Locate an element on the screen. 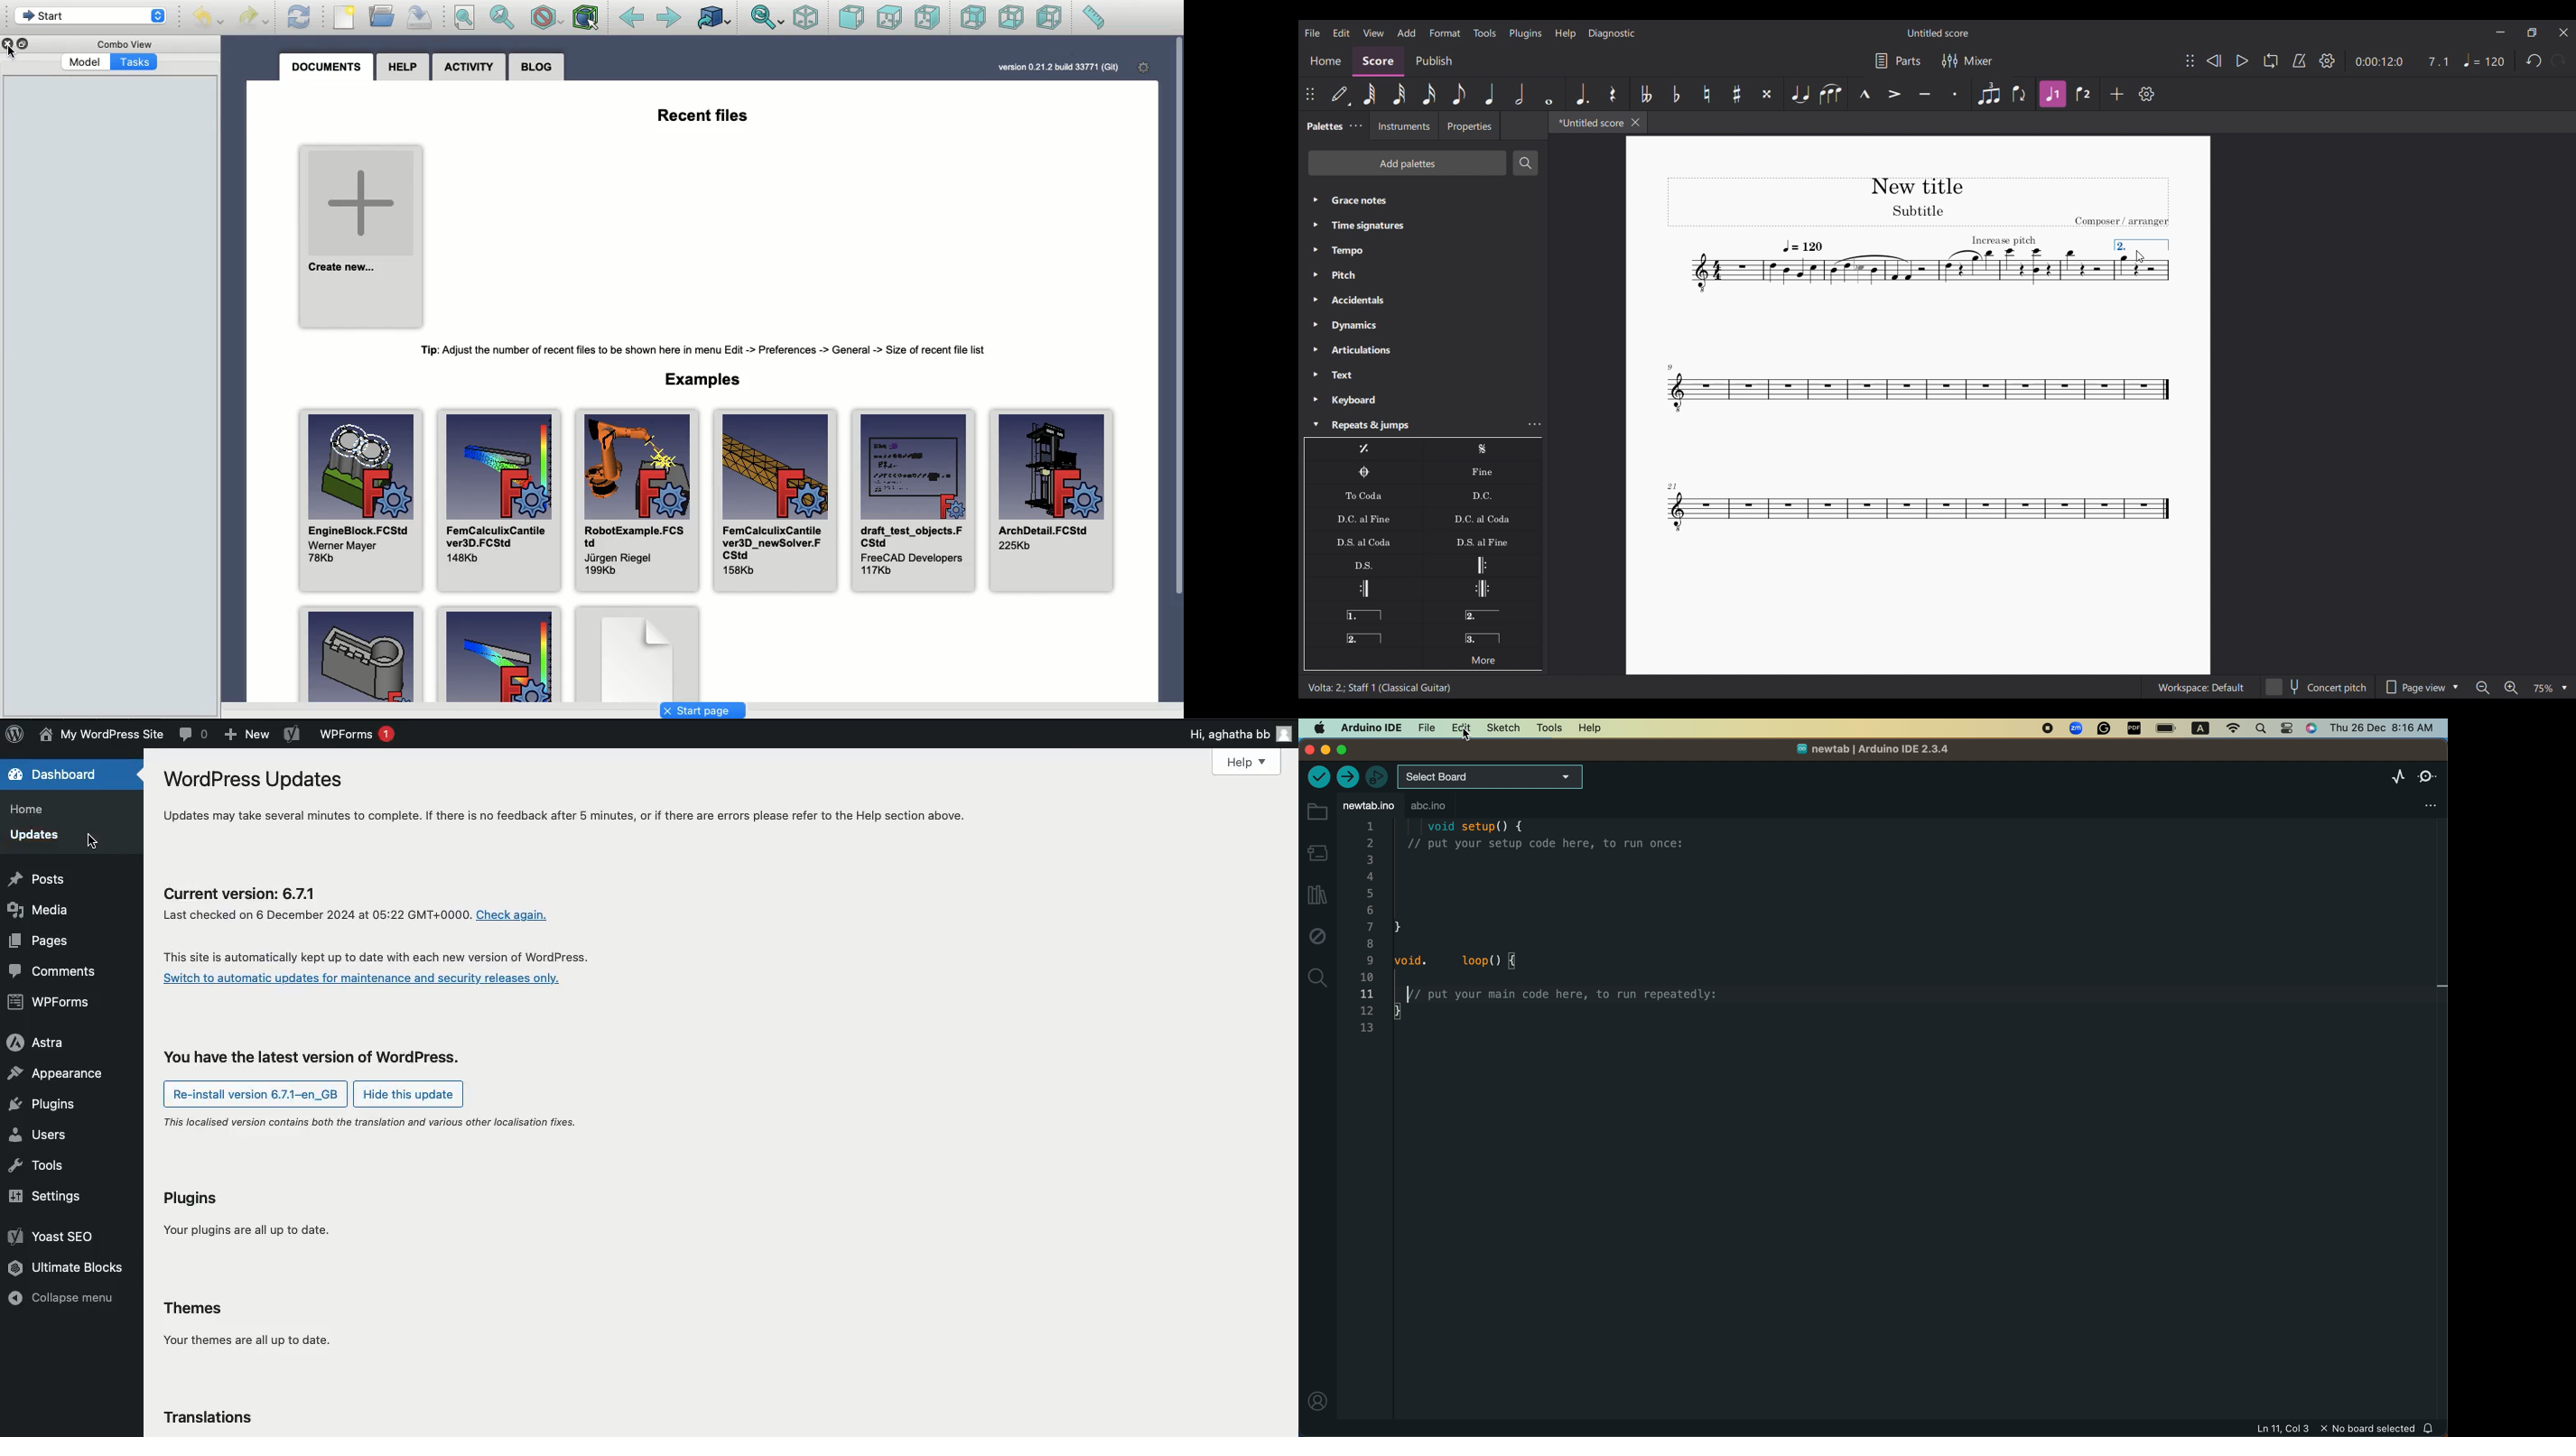  Augmentation dot is located at coordinates (1582, 94).